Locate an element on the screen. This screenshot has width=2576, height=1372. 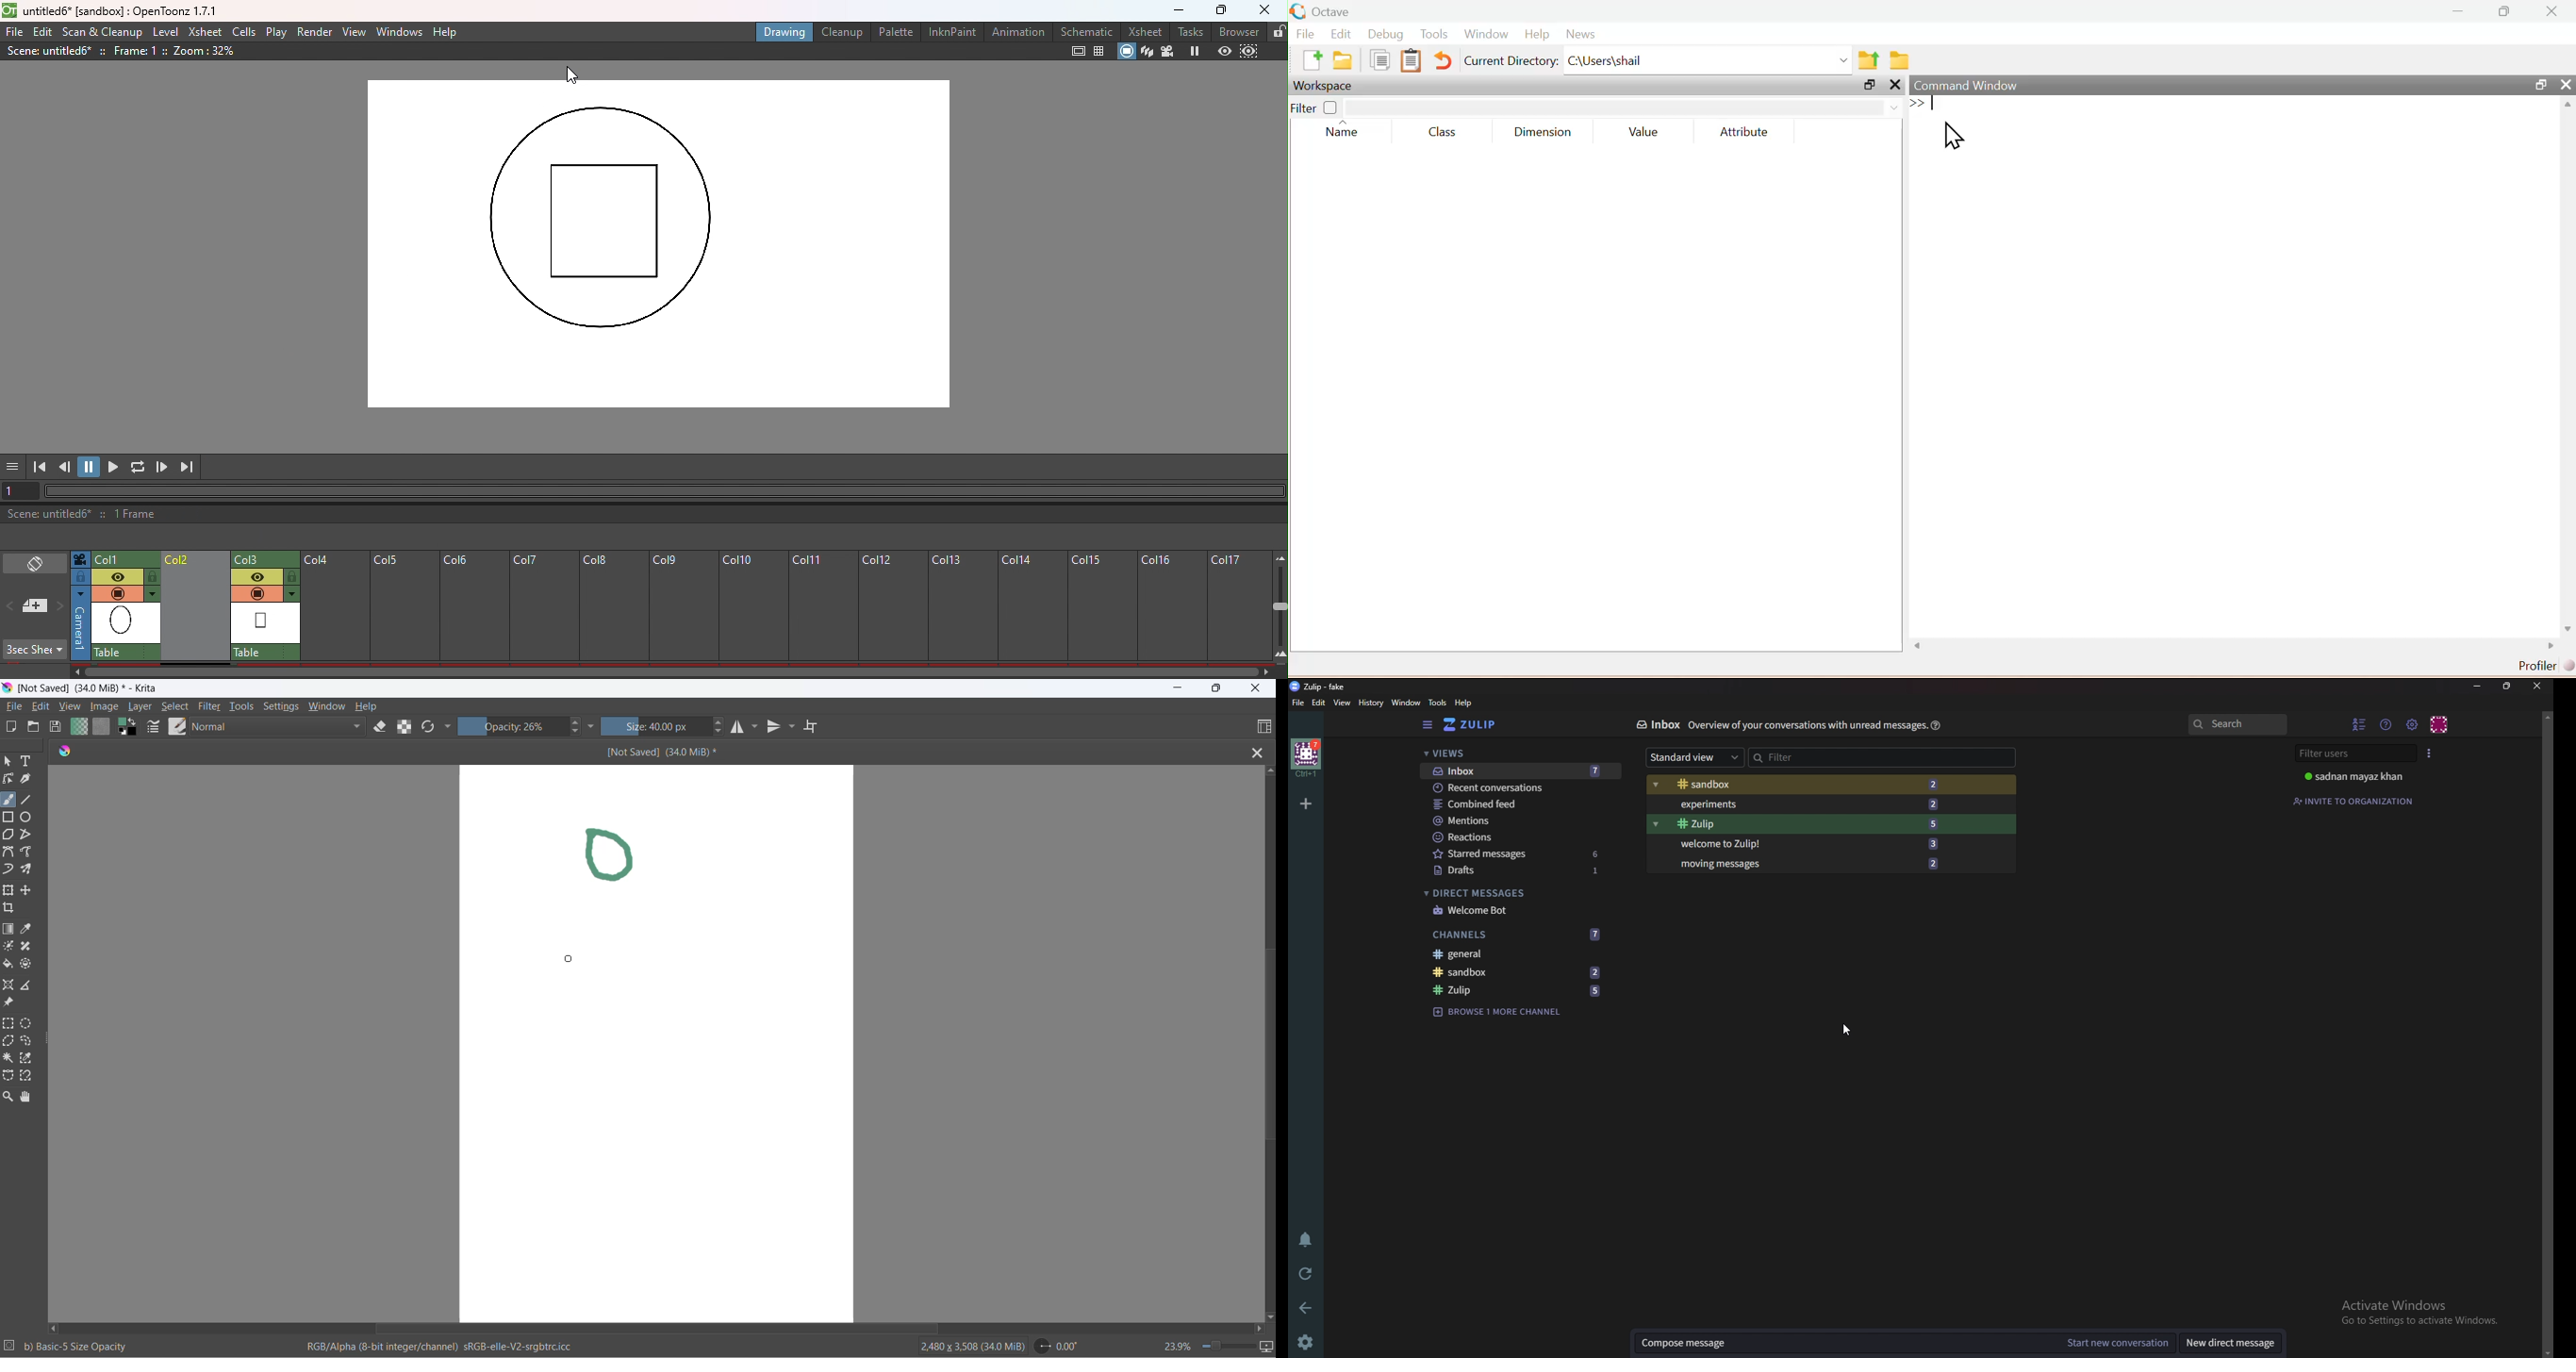
edit is located at coordinates (42, 706).